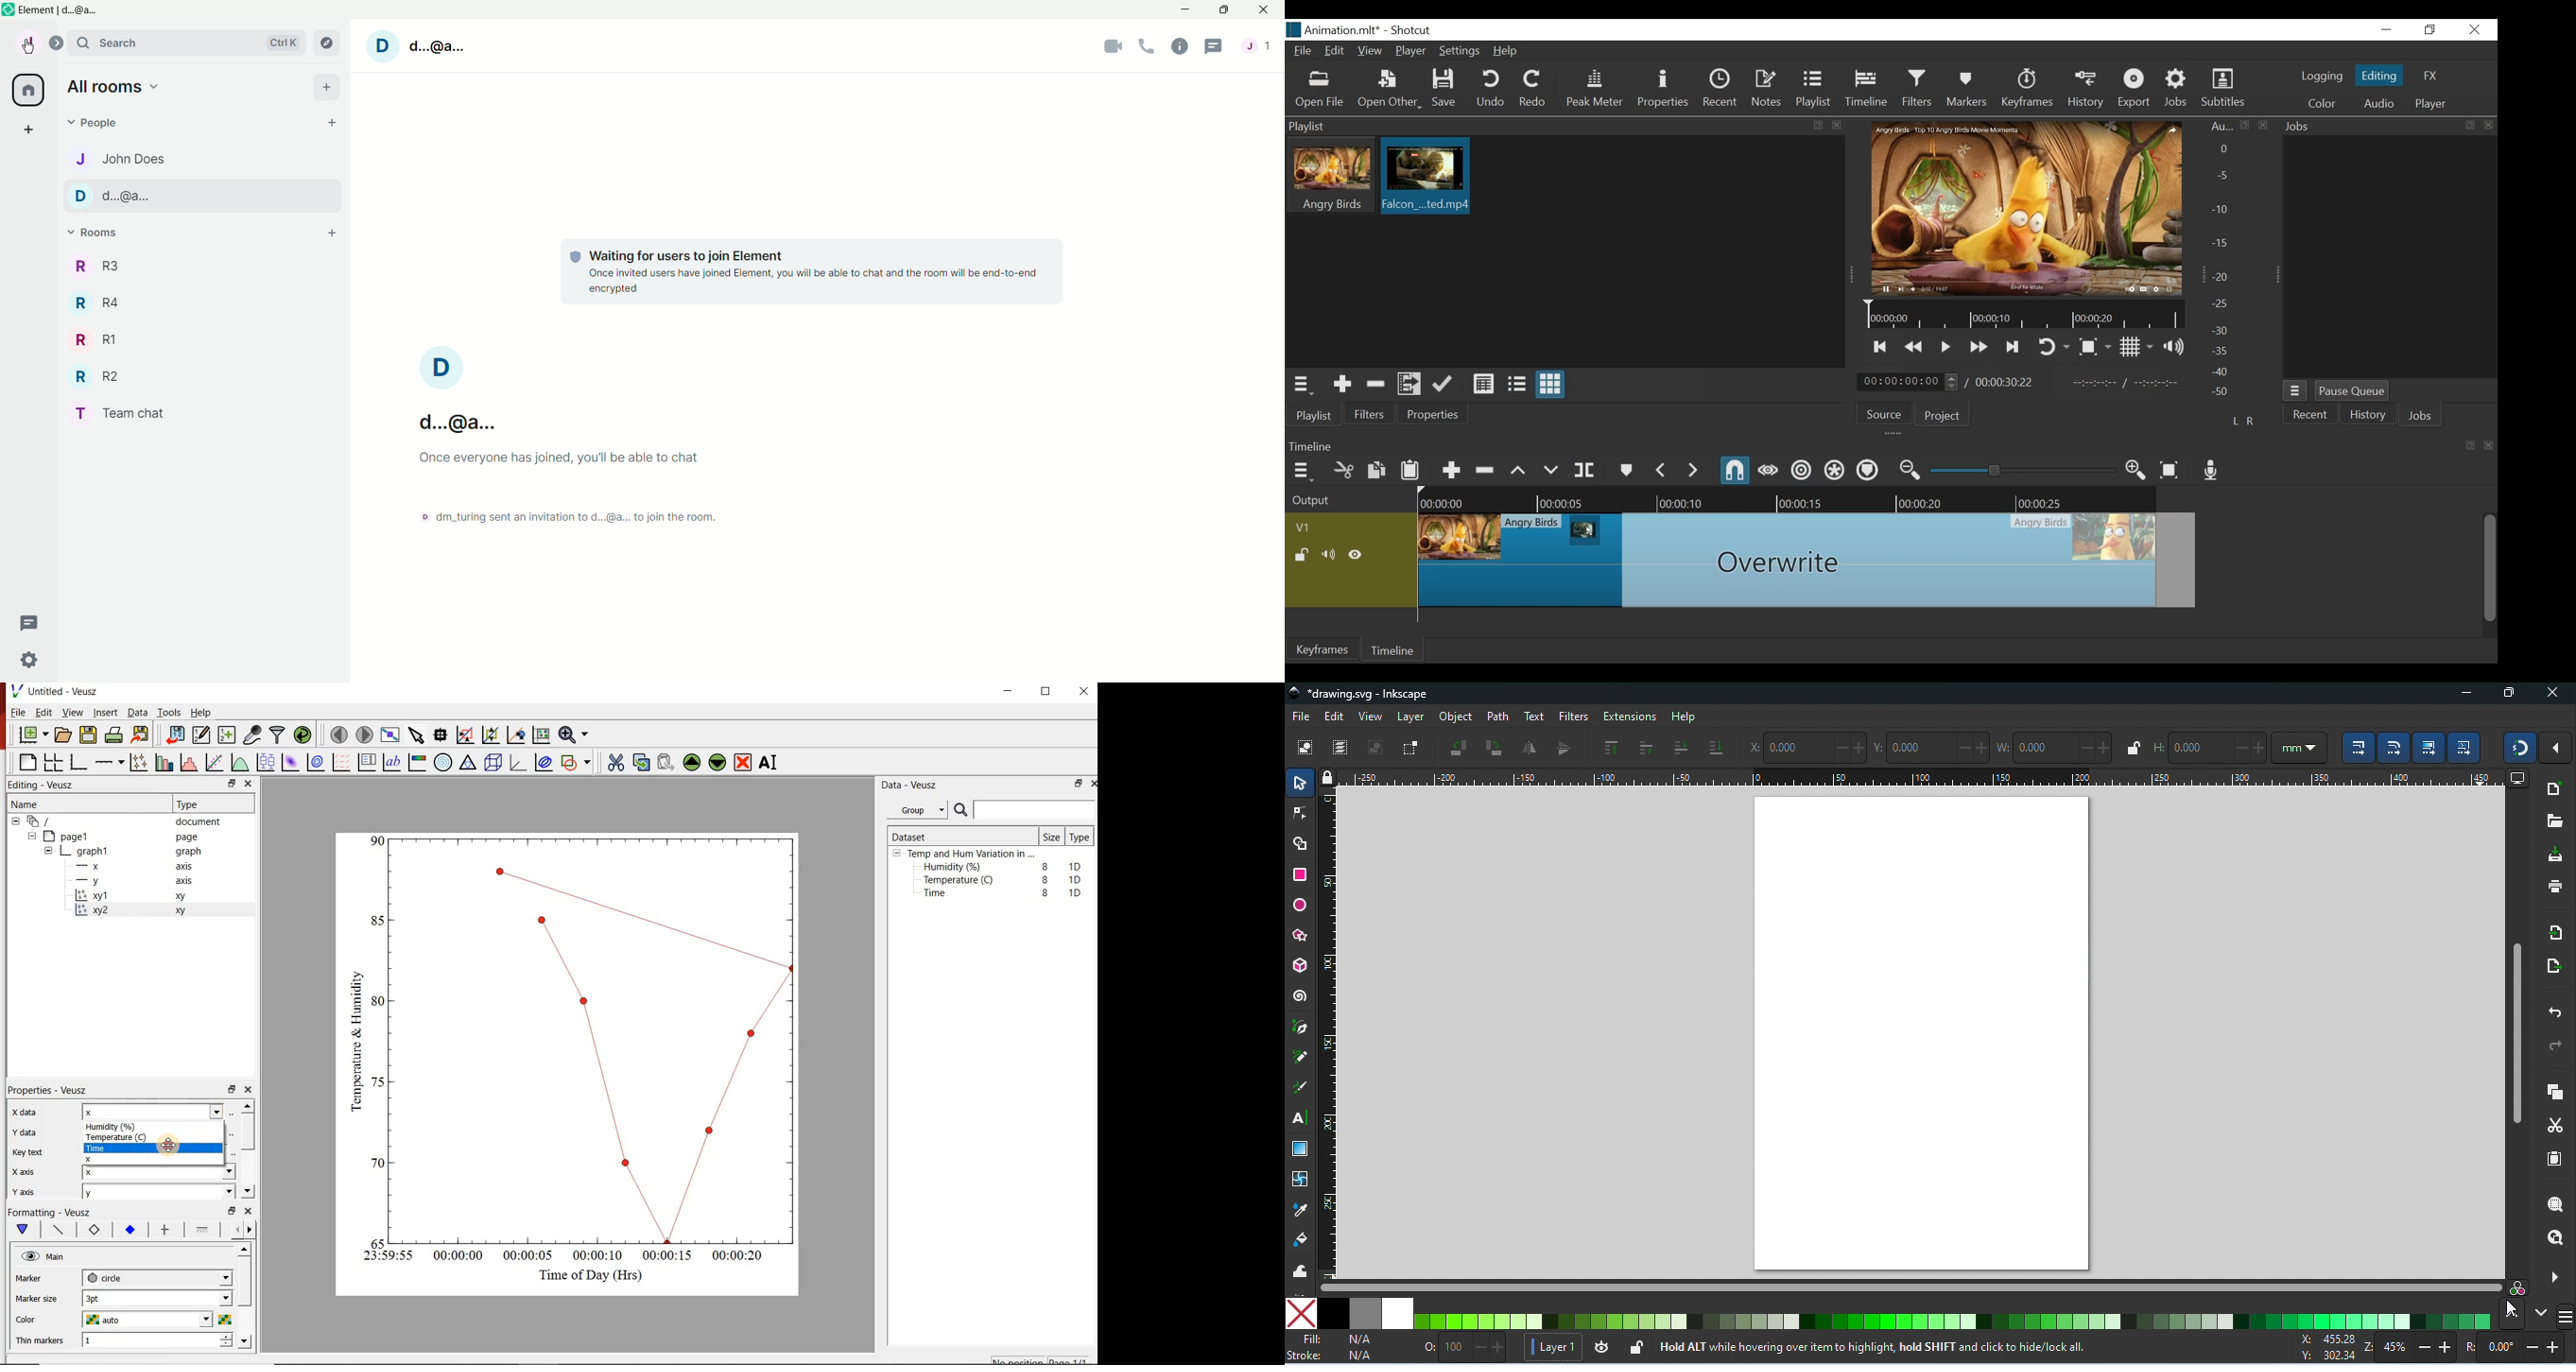 This screenshot has width=2576, height=1372. Describe the element at coordinates (1299, 813) in the screenshot. I see `node` at that location.